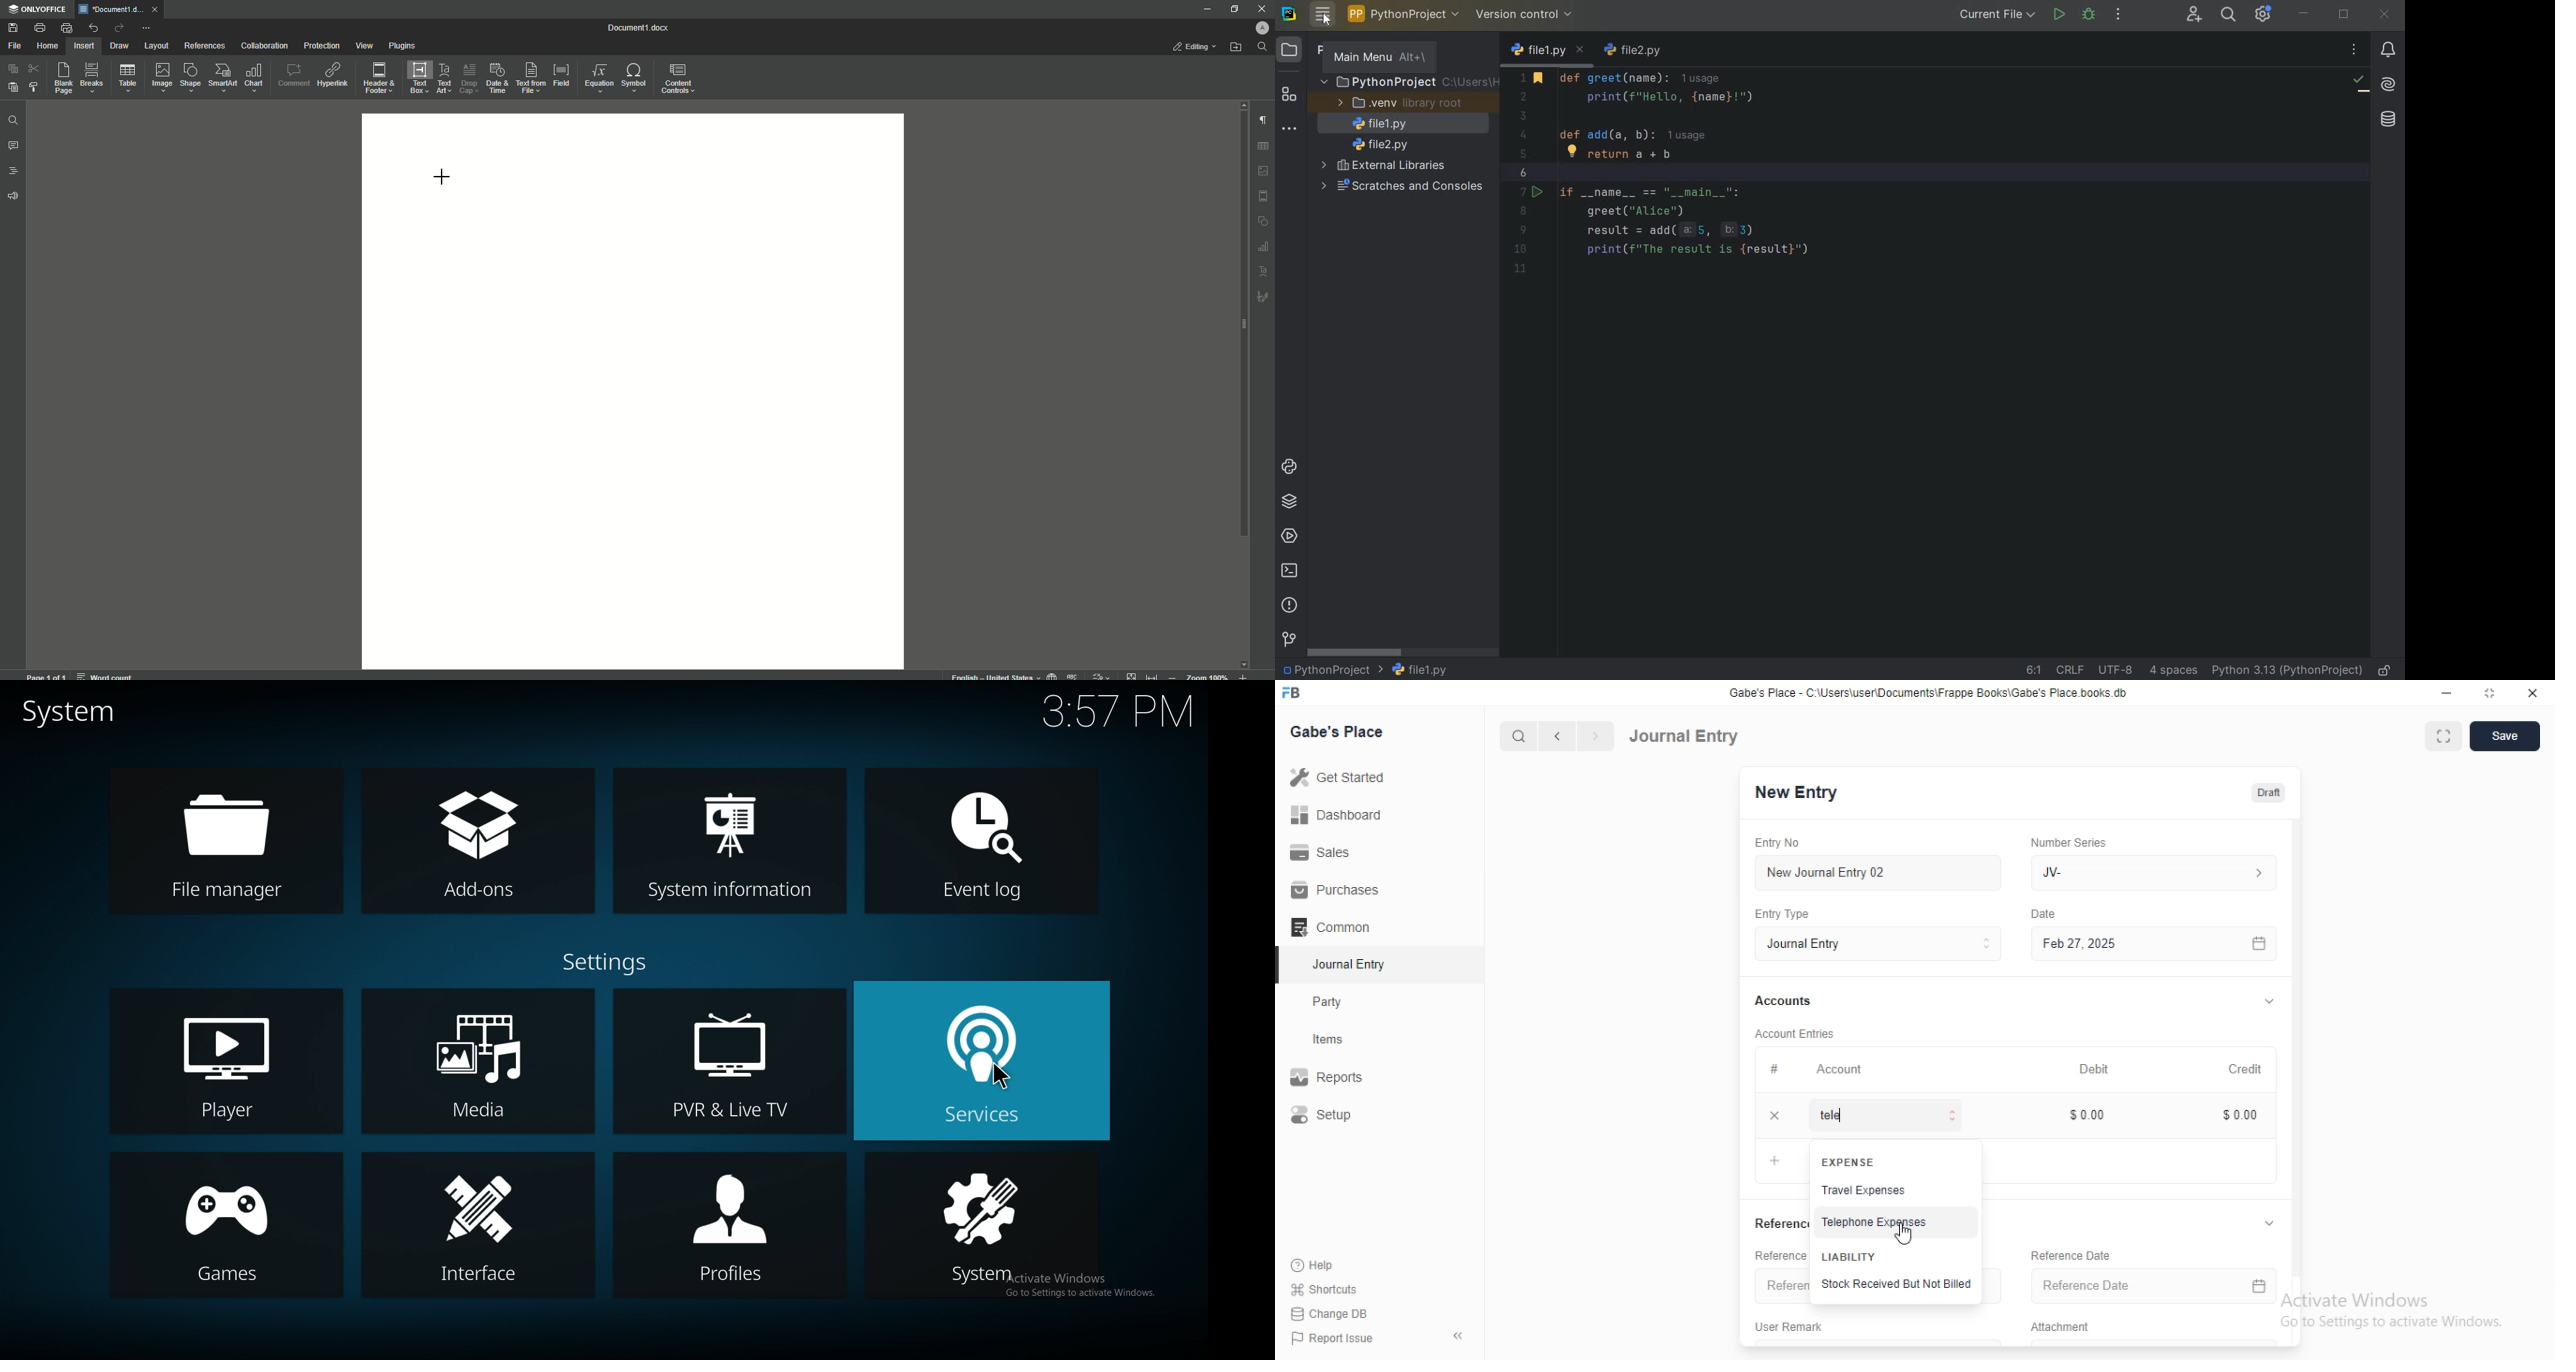 The width and height of the screenshot is (2576, 1372). What do you see at coordinates (2264, 792) in the screenshot?
I see `Draft` at bounding box center [2264, 792].